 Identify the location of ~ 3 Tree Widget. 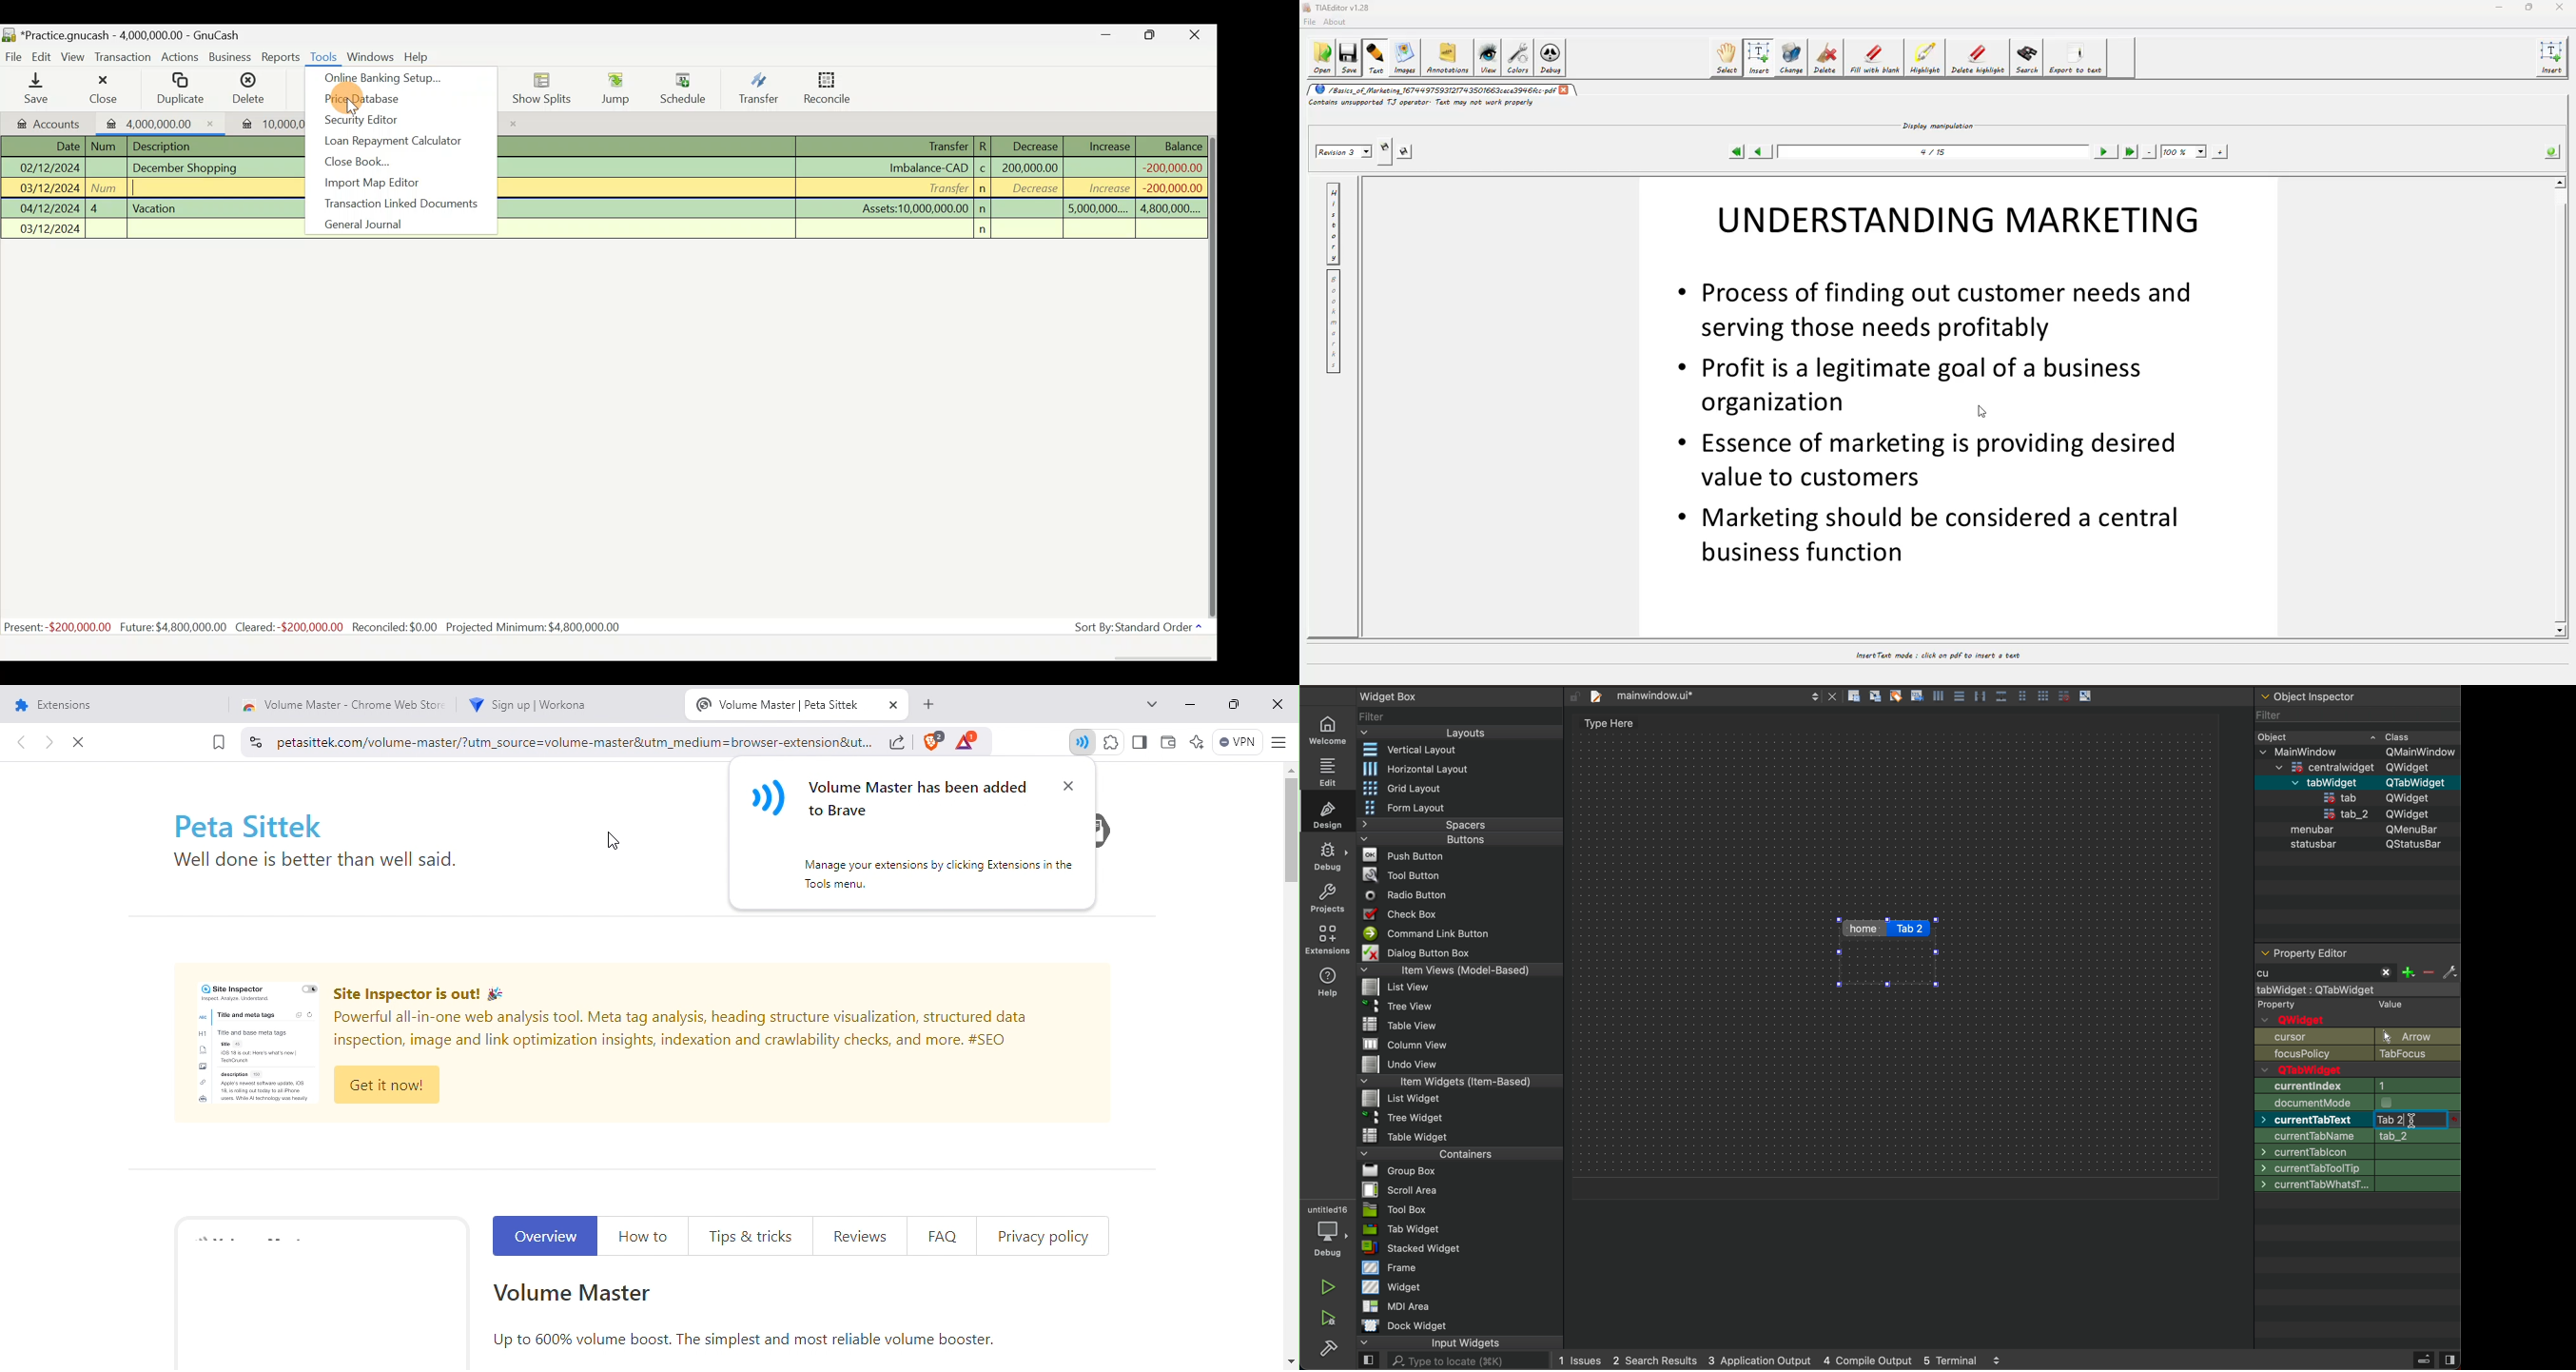
(1396, 1117).